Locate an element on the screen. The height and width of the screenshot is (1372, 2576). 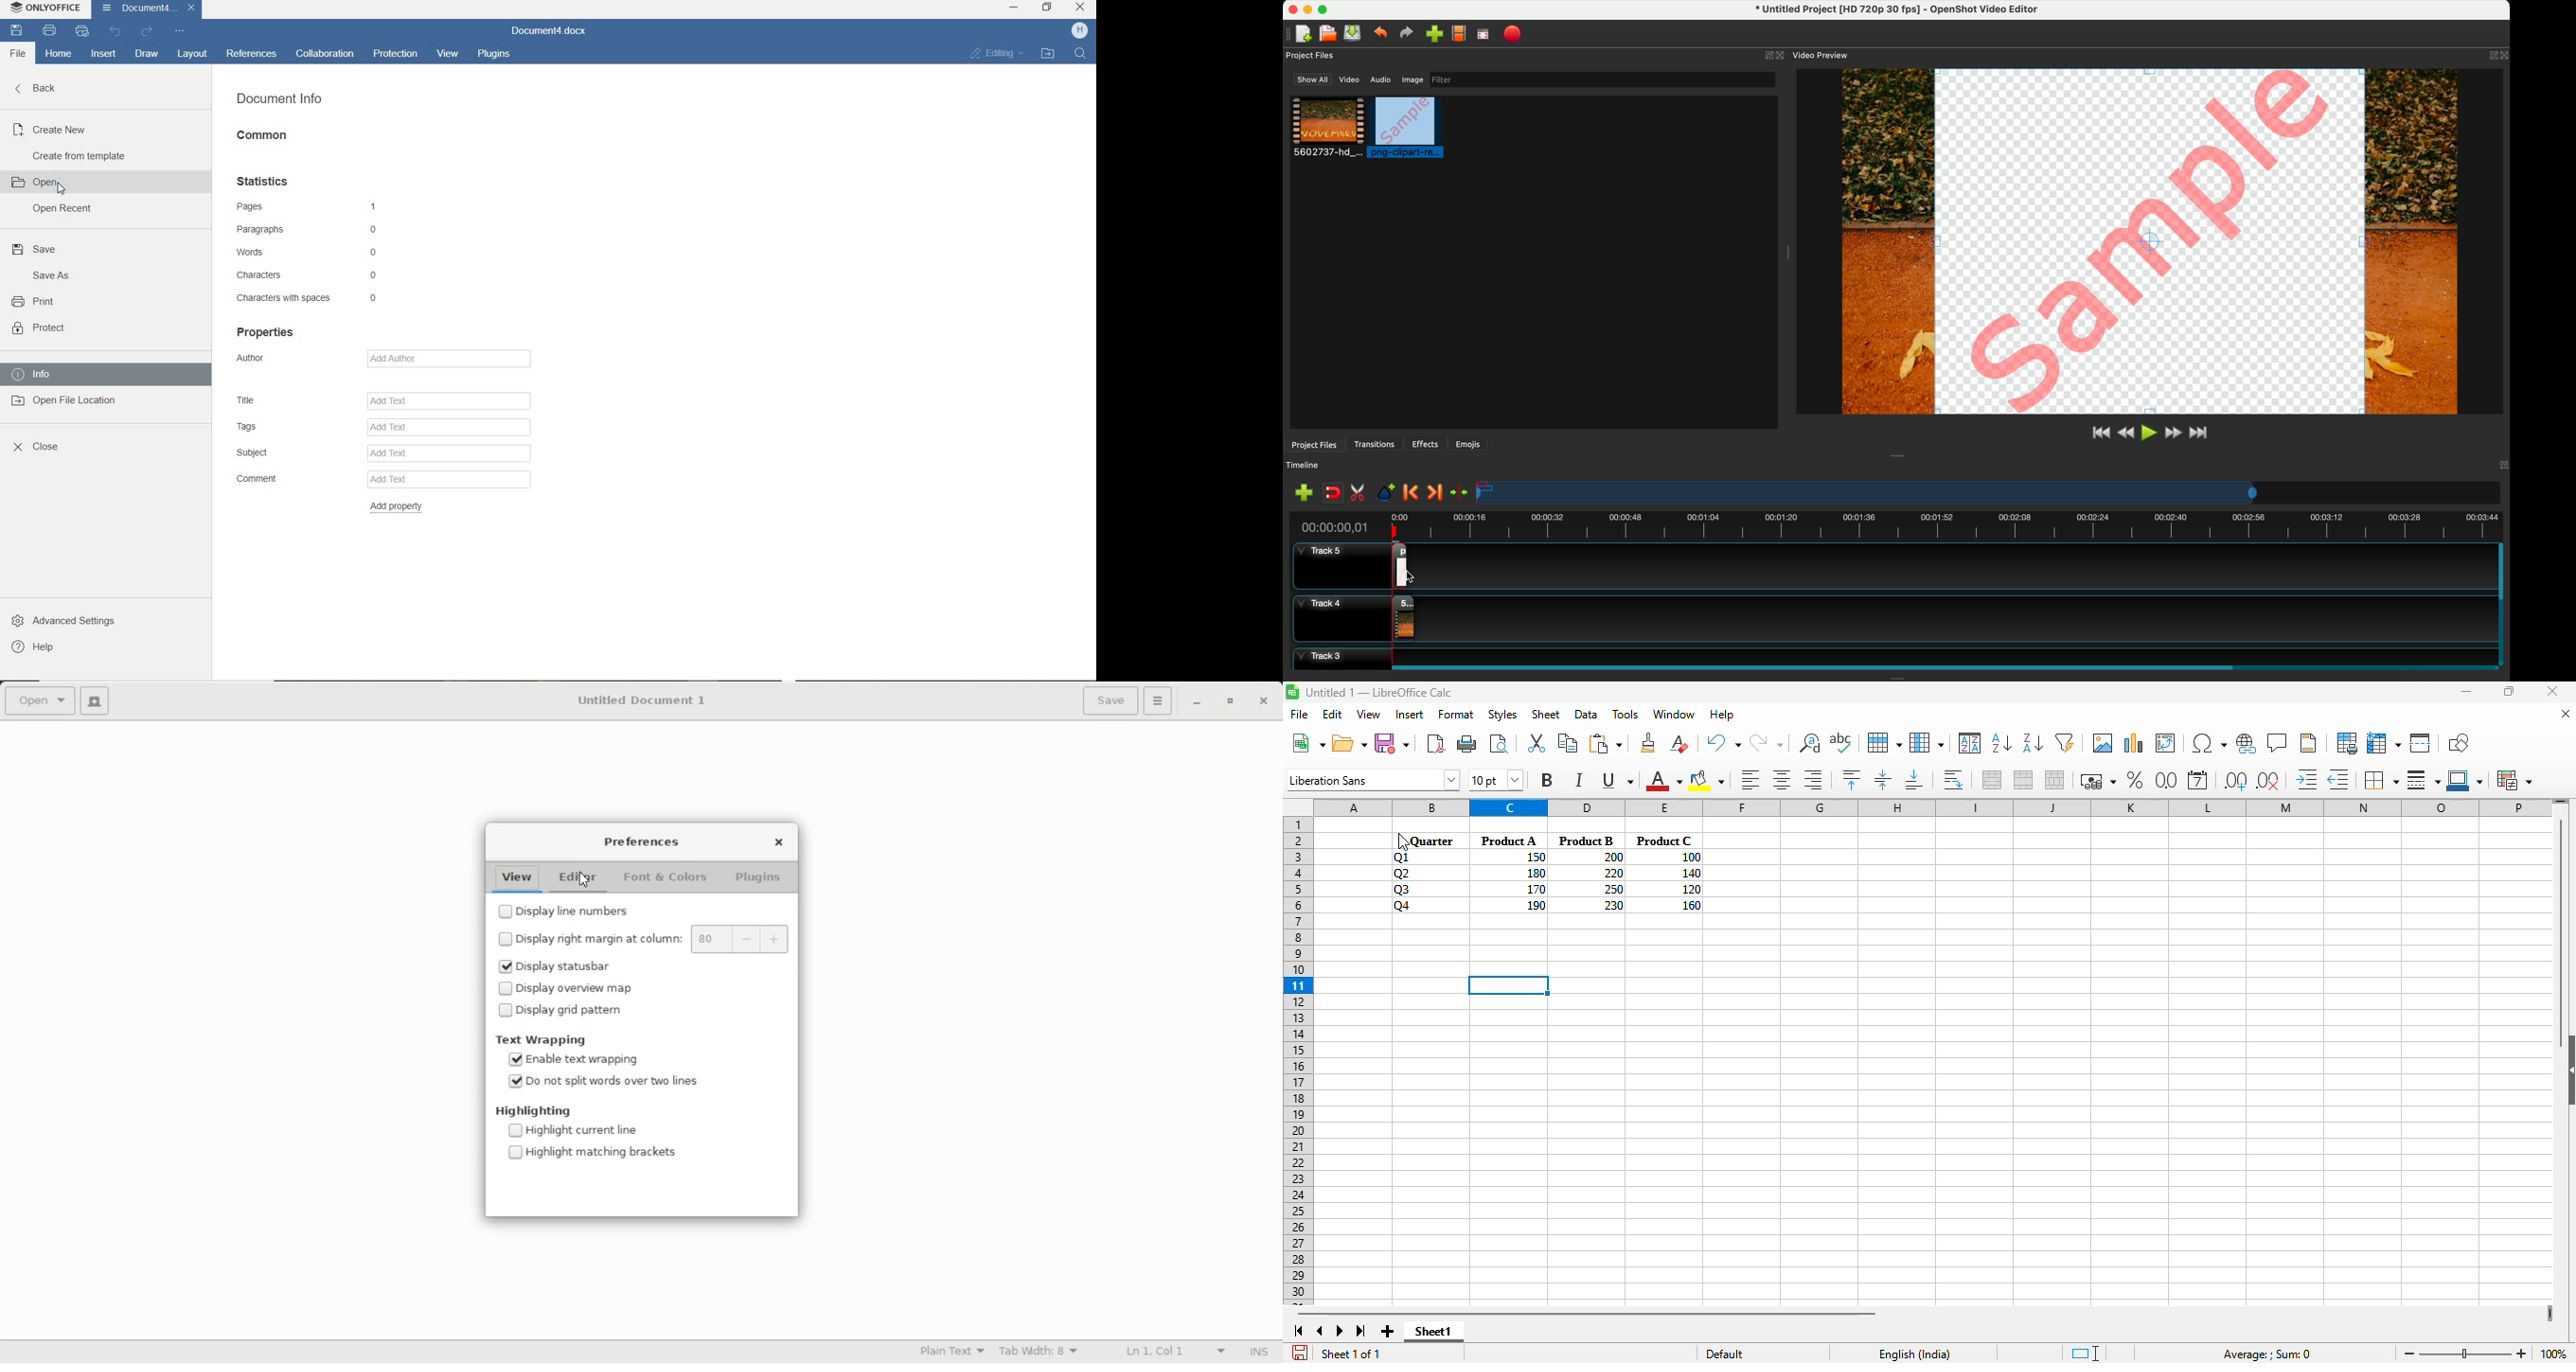
Untitled Document 1 is located at coordinates (643, 702).